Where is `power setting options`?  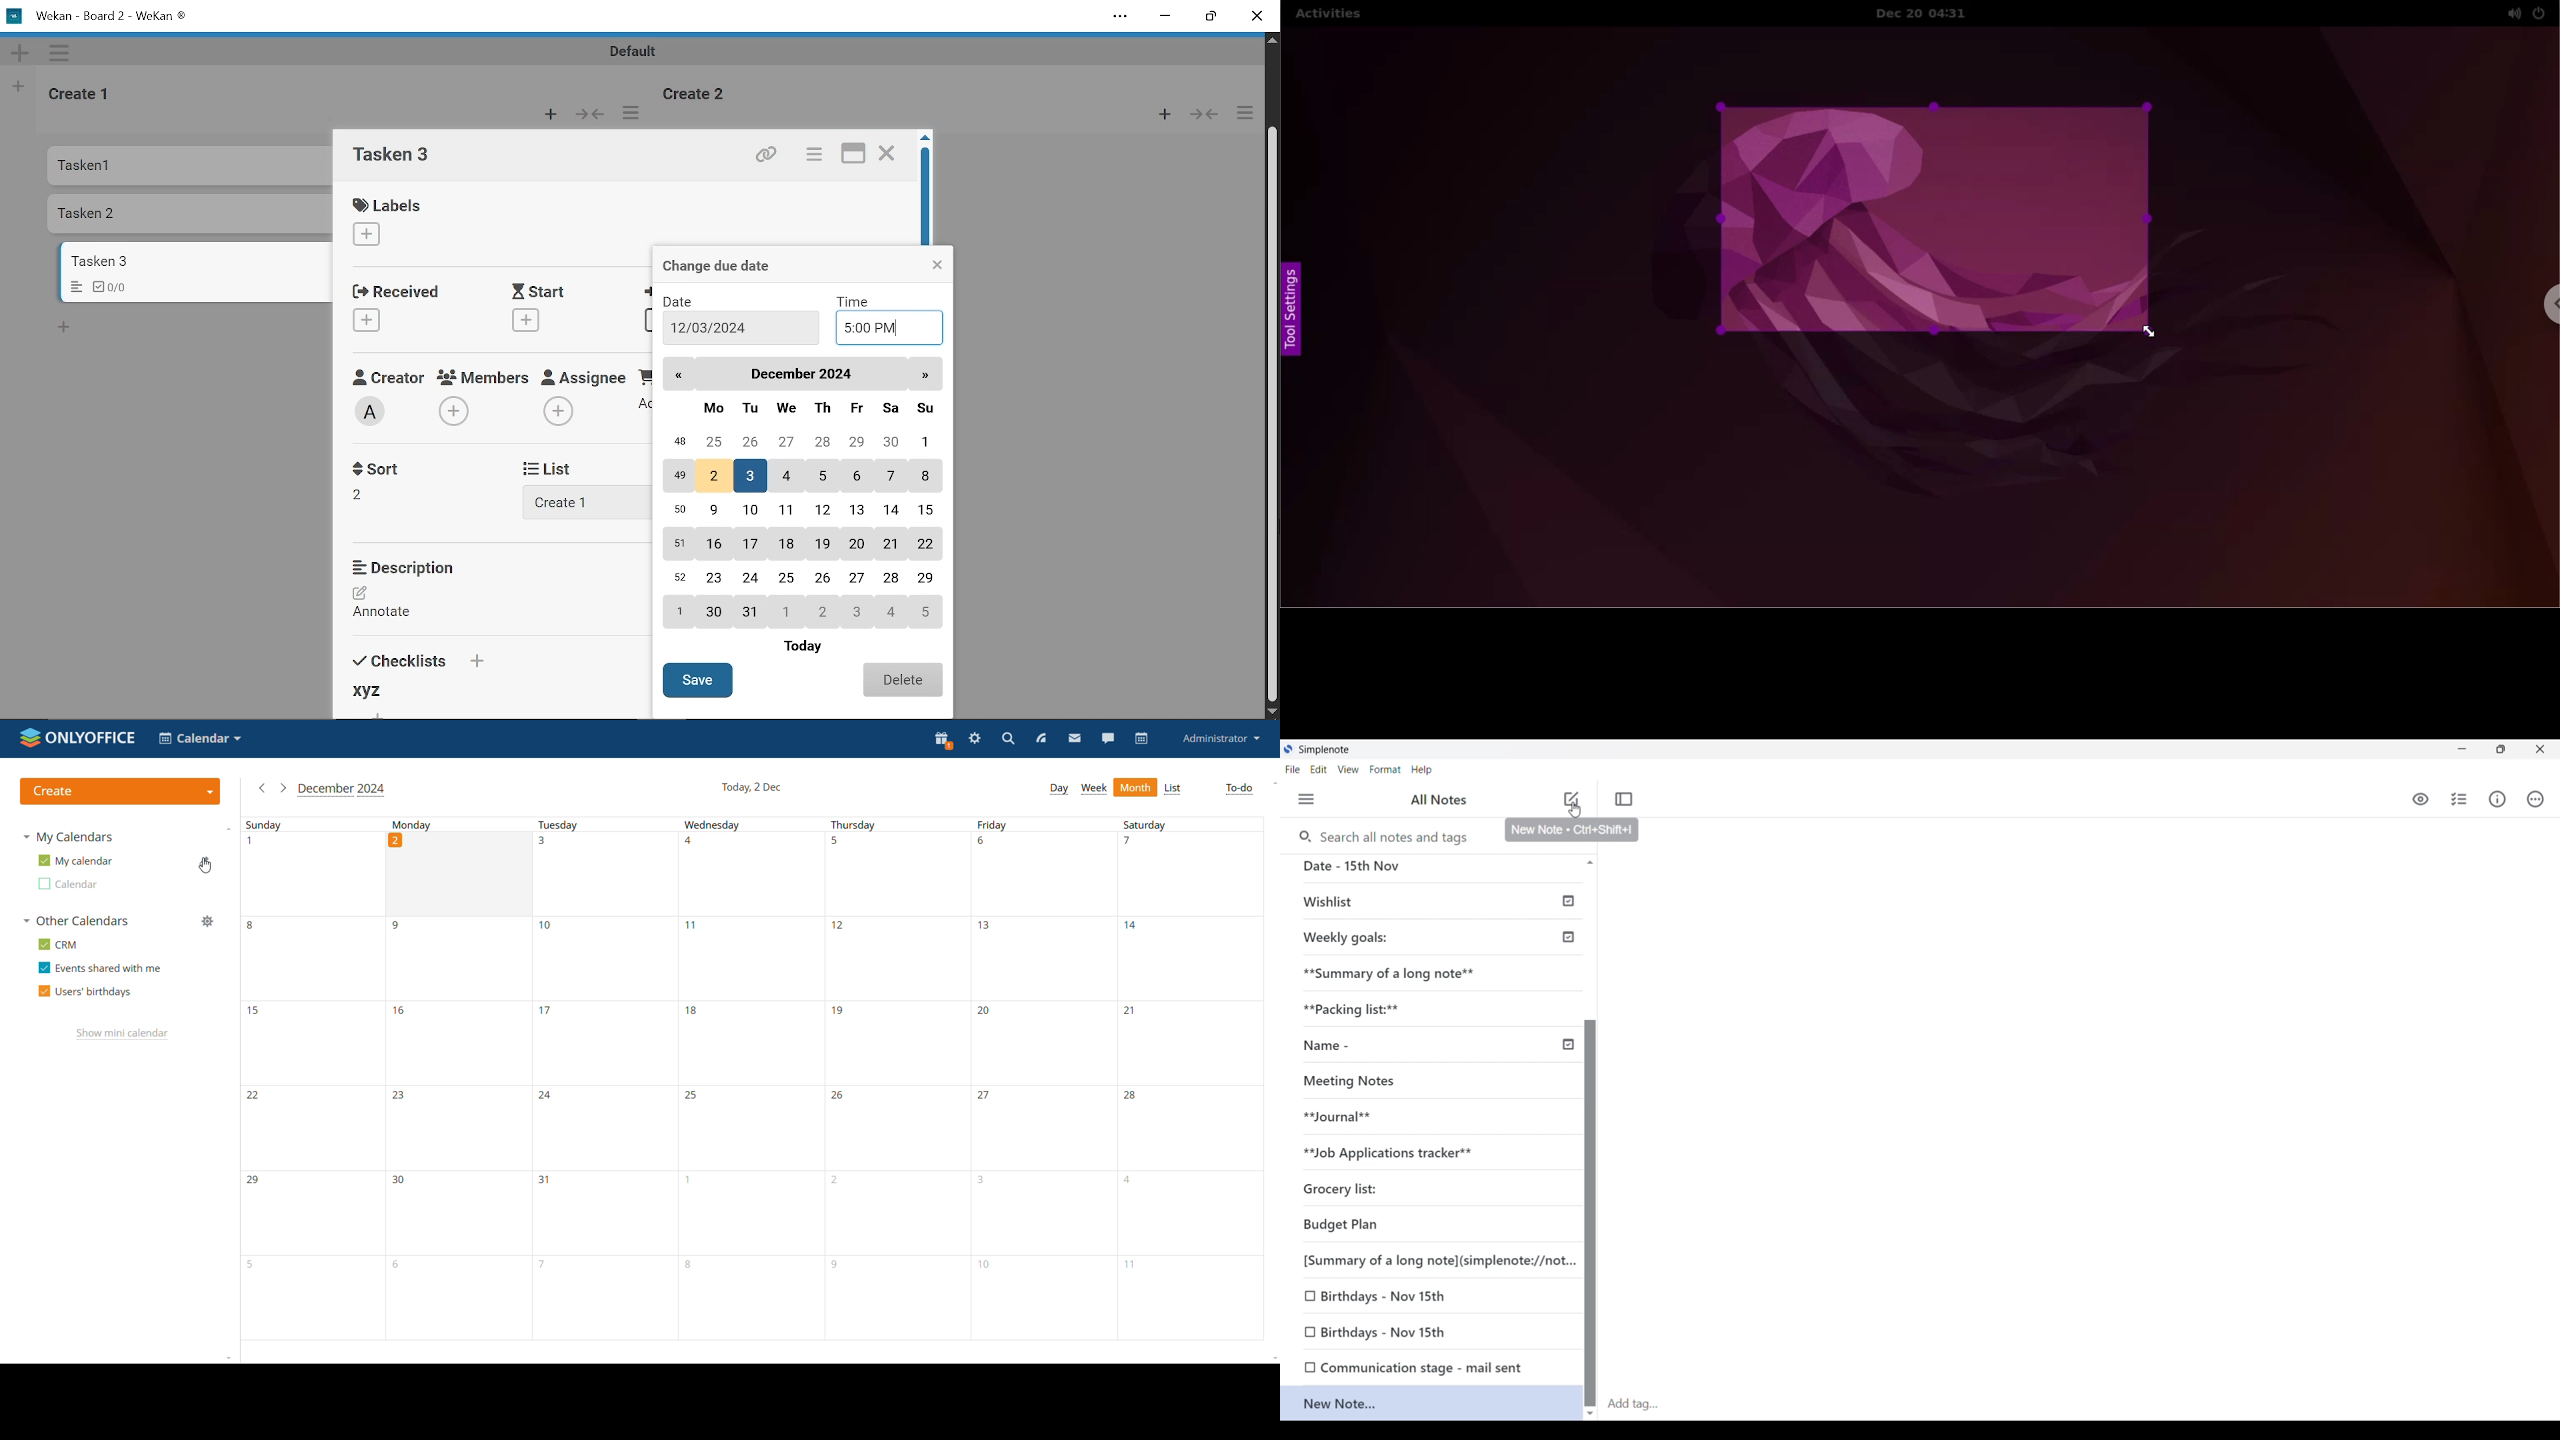
power setting options is located at coordinates (2544, 12).